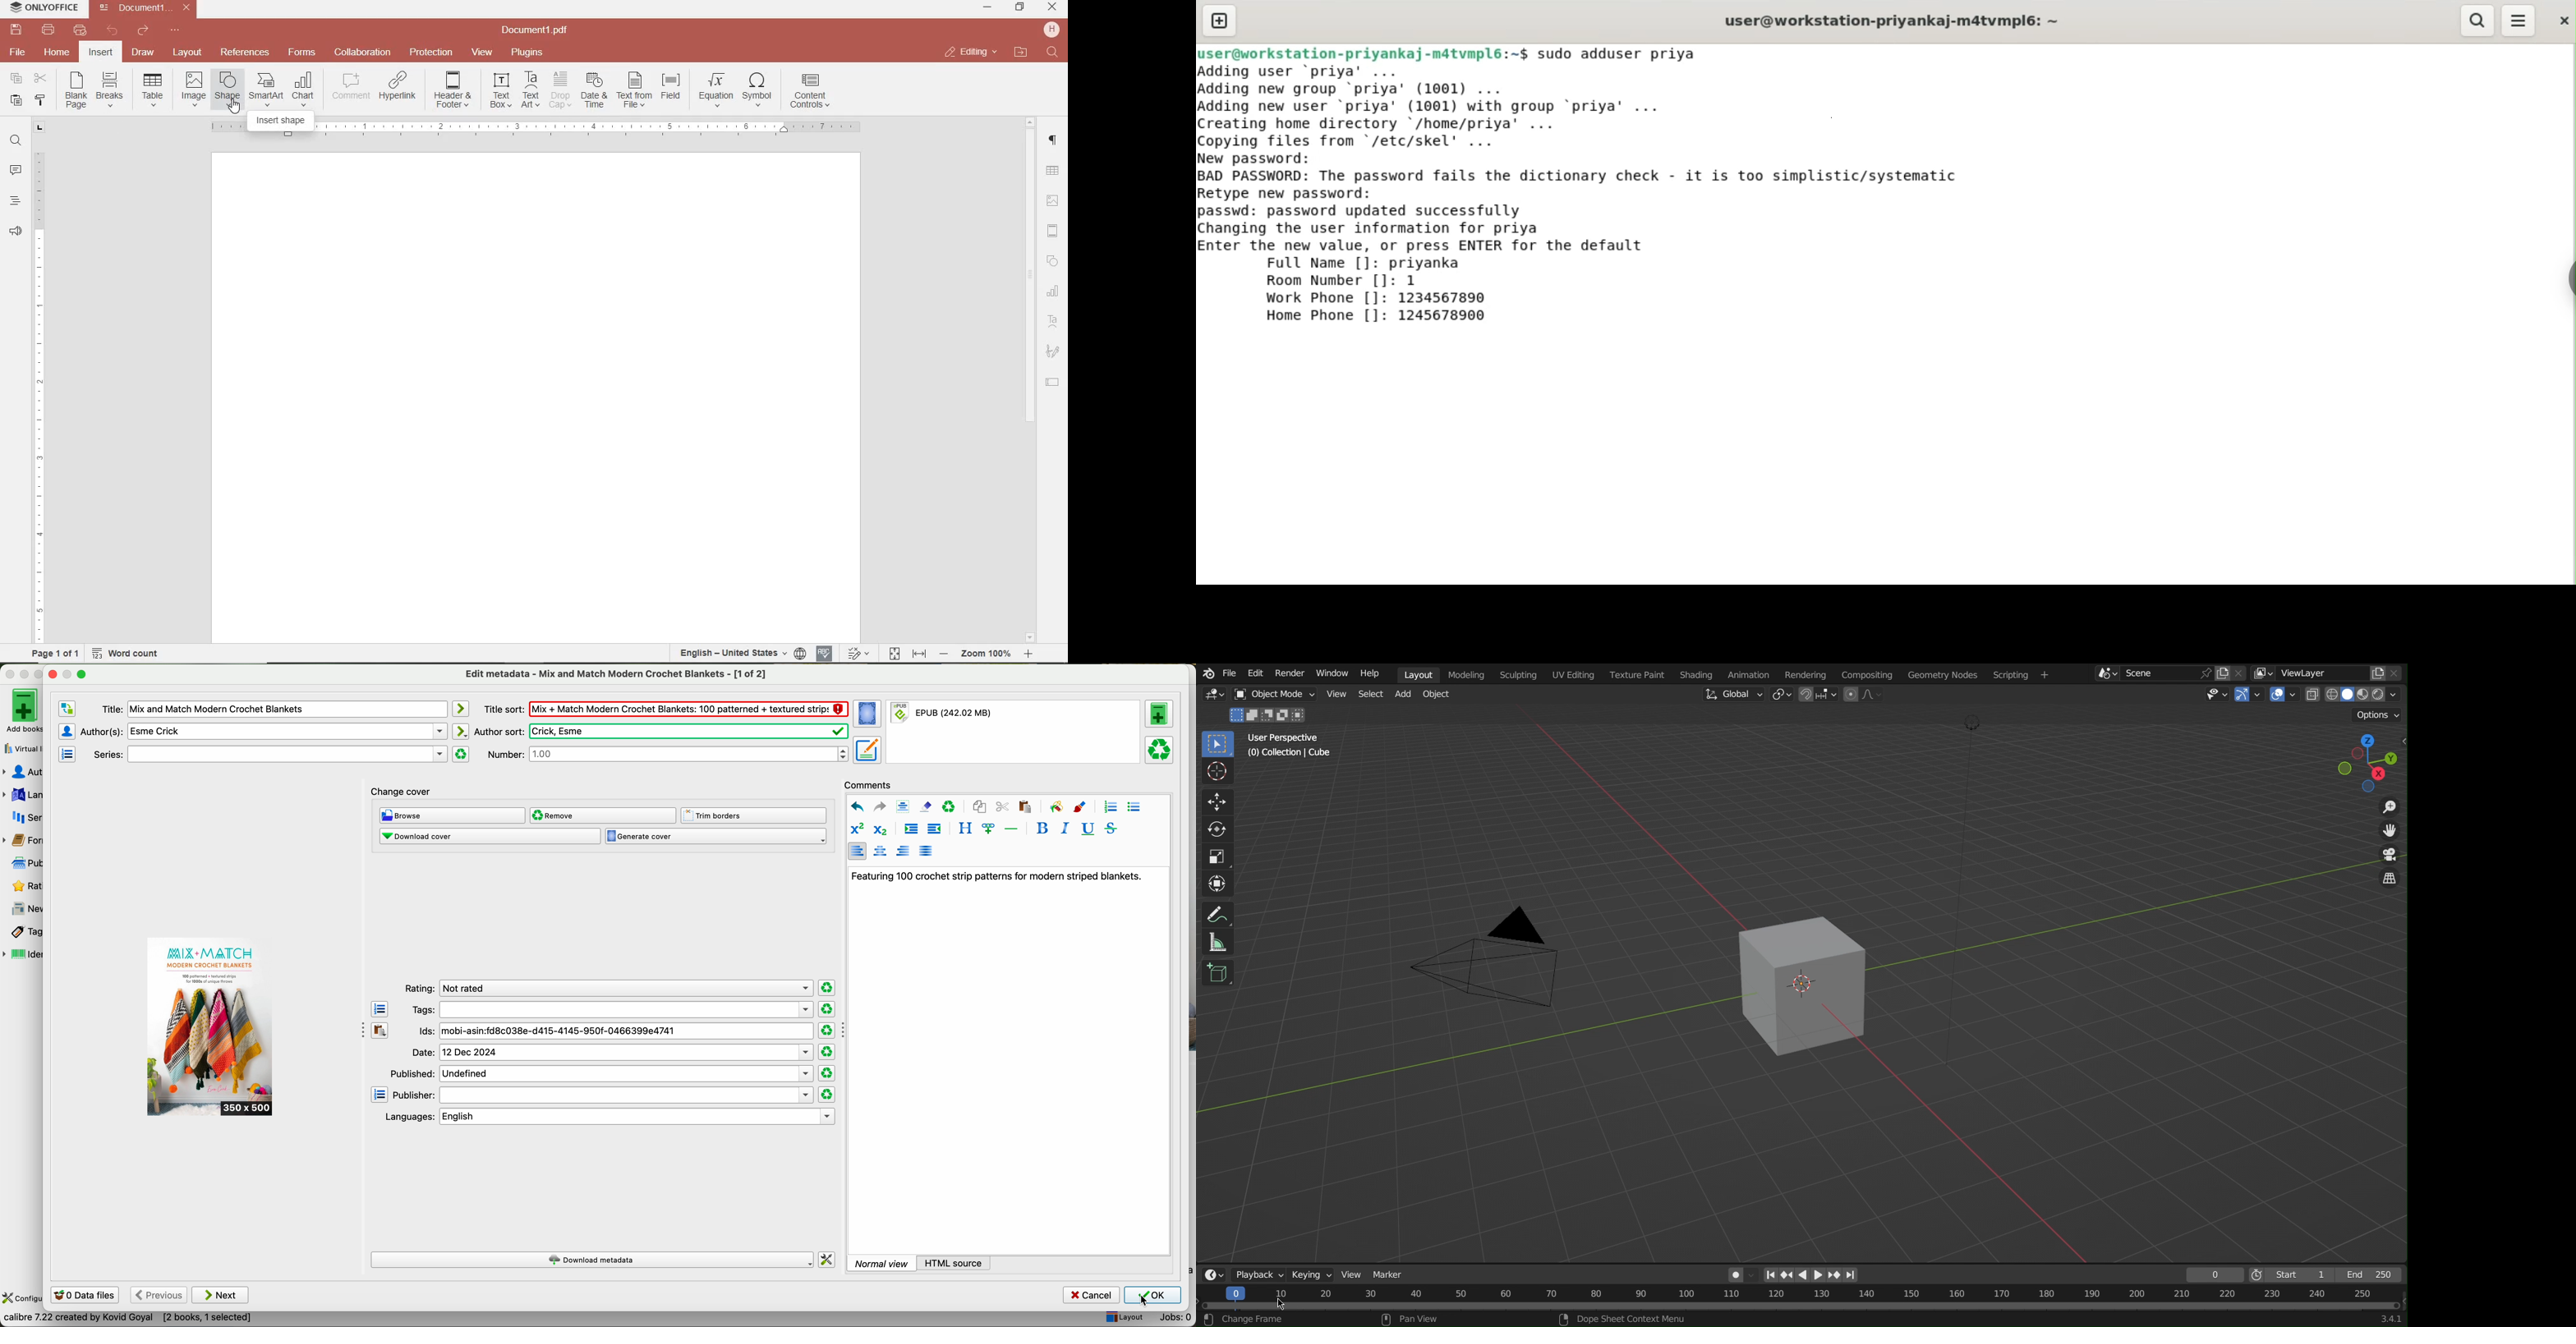 This screenshot has width=2576, height=1344. I want to click on maximize windows, so click(82, 673).